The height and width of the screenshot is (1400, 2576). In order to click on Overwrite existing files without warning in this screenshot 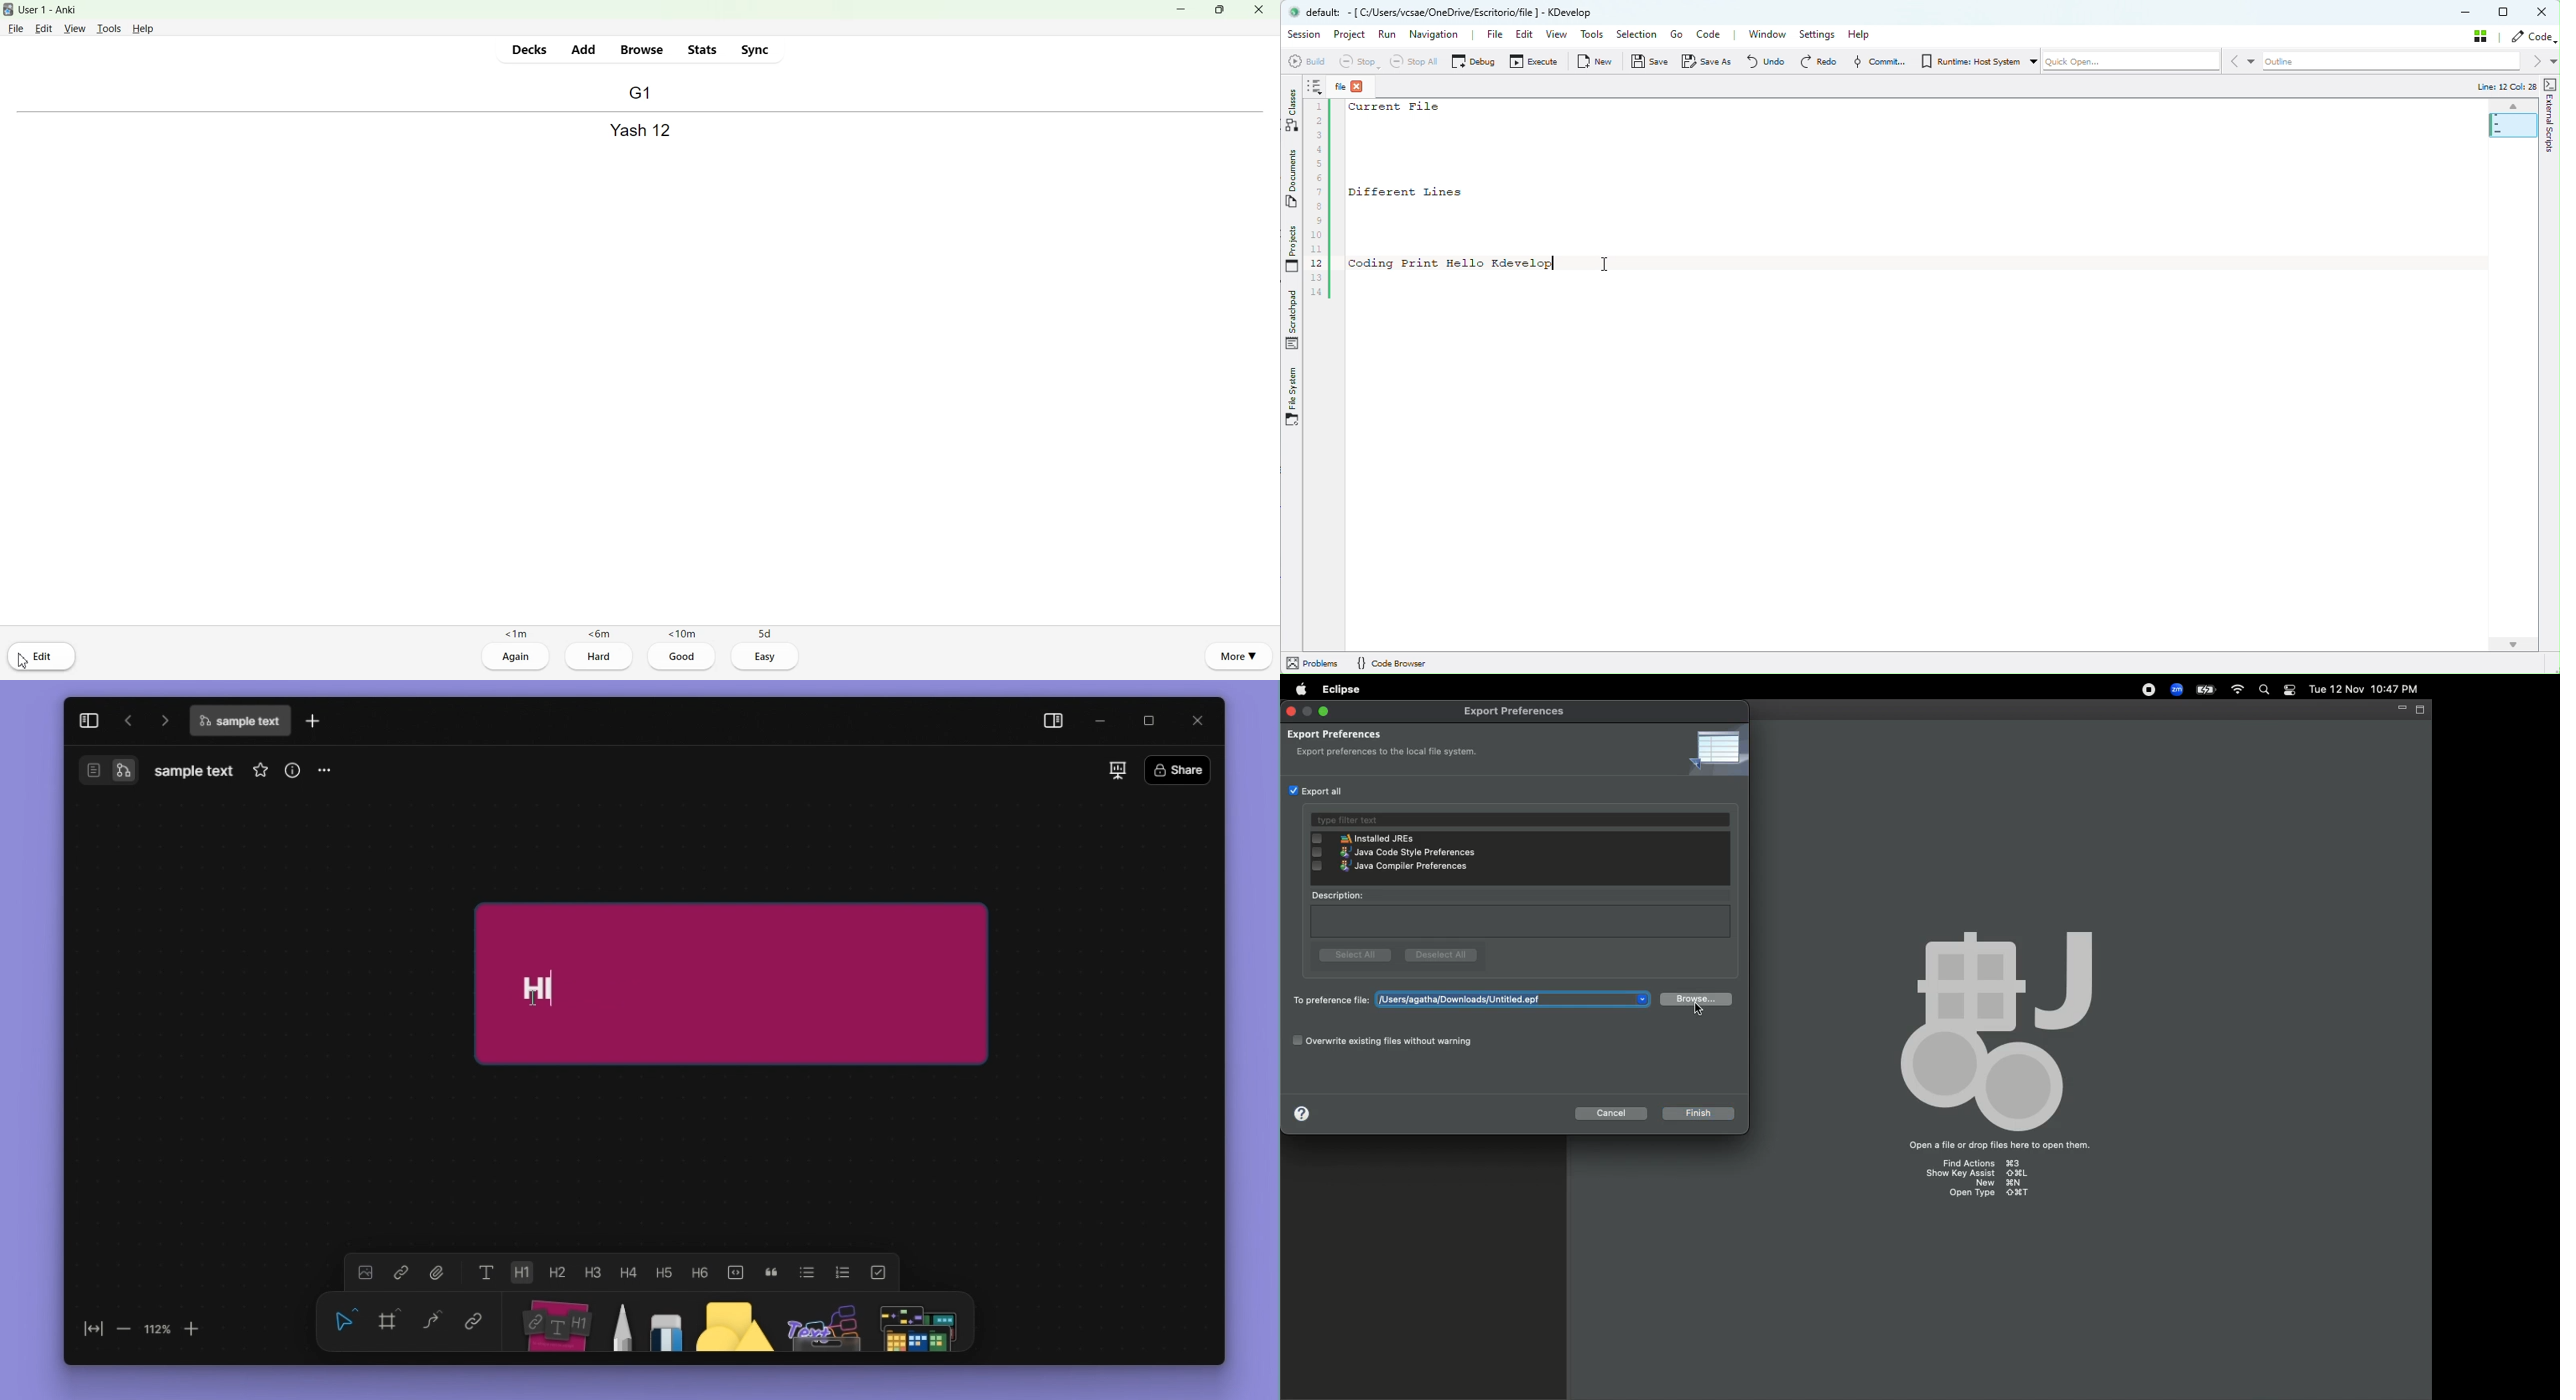, I will do `click(1398, 1042)`.